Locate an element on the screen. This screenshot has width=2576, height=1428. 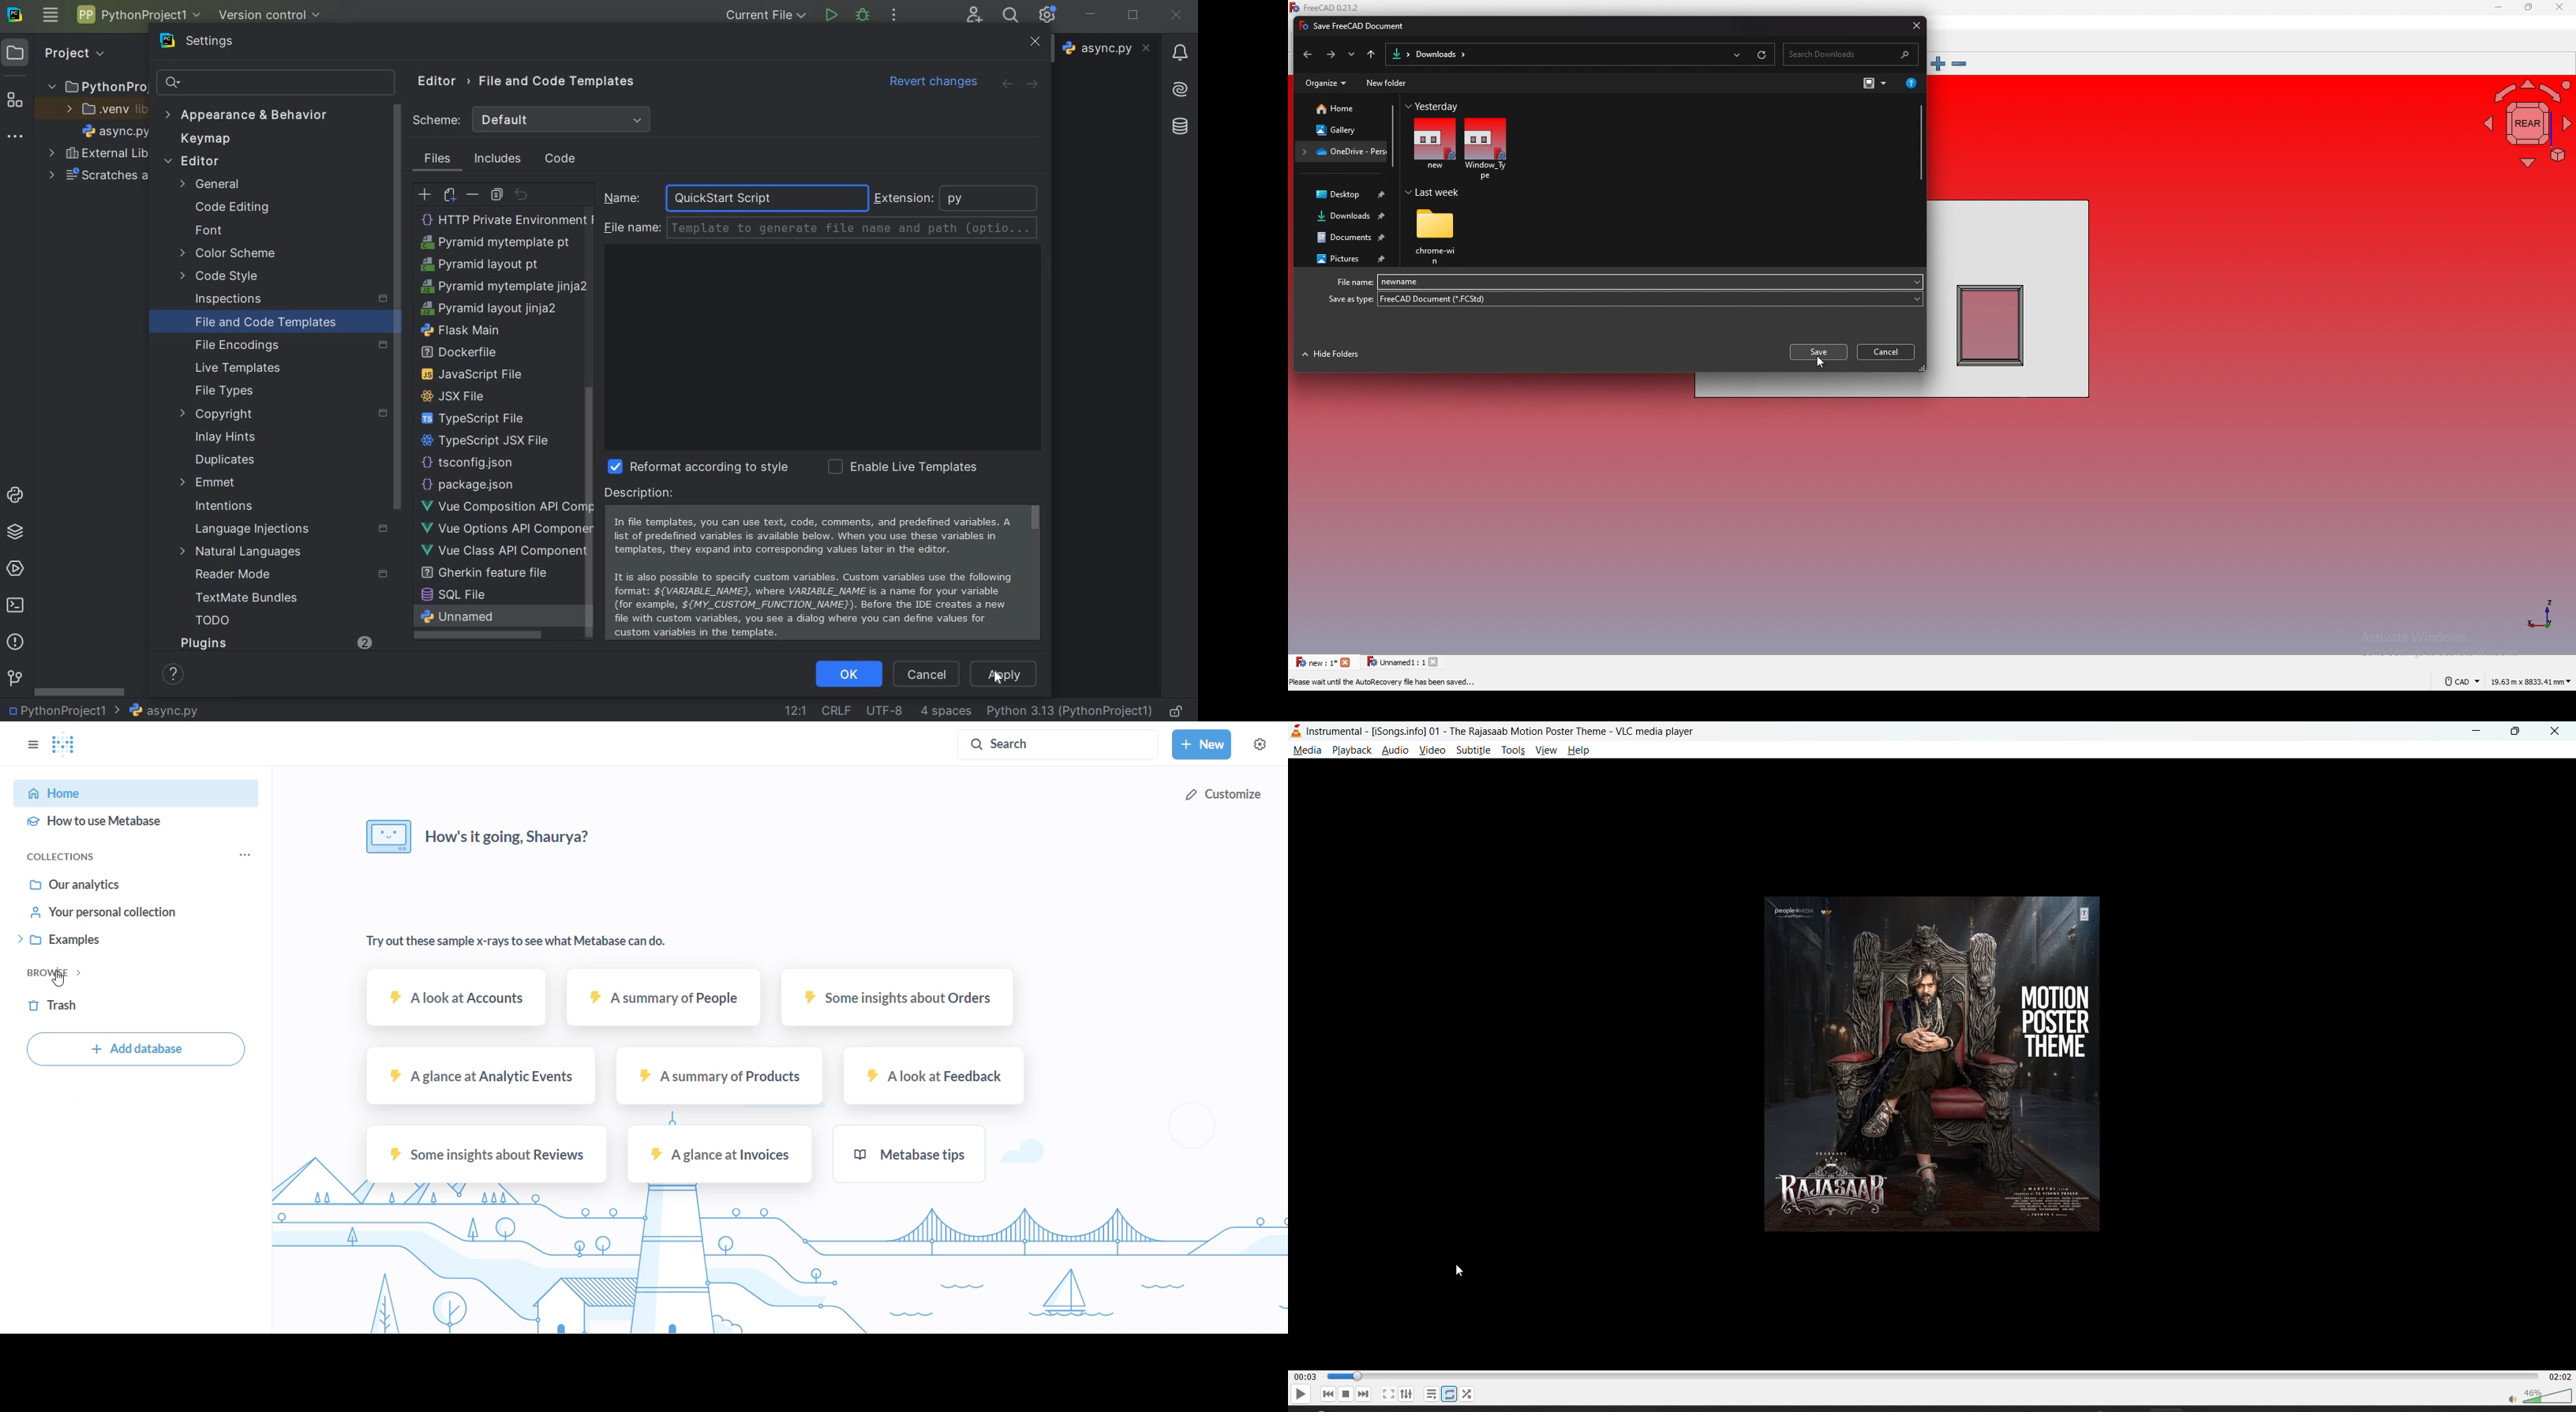
create template is located at coordinates (425, 195).